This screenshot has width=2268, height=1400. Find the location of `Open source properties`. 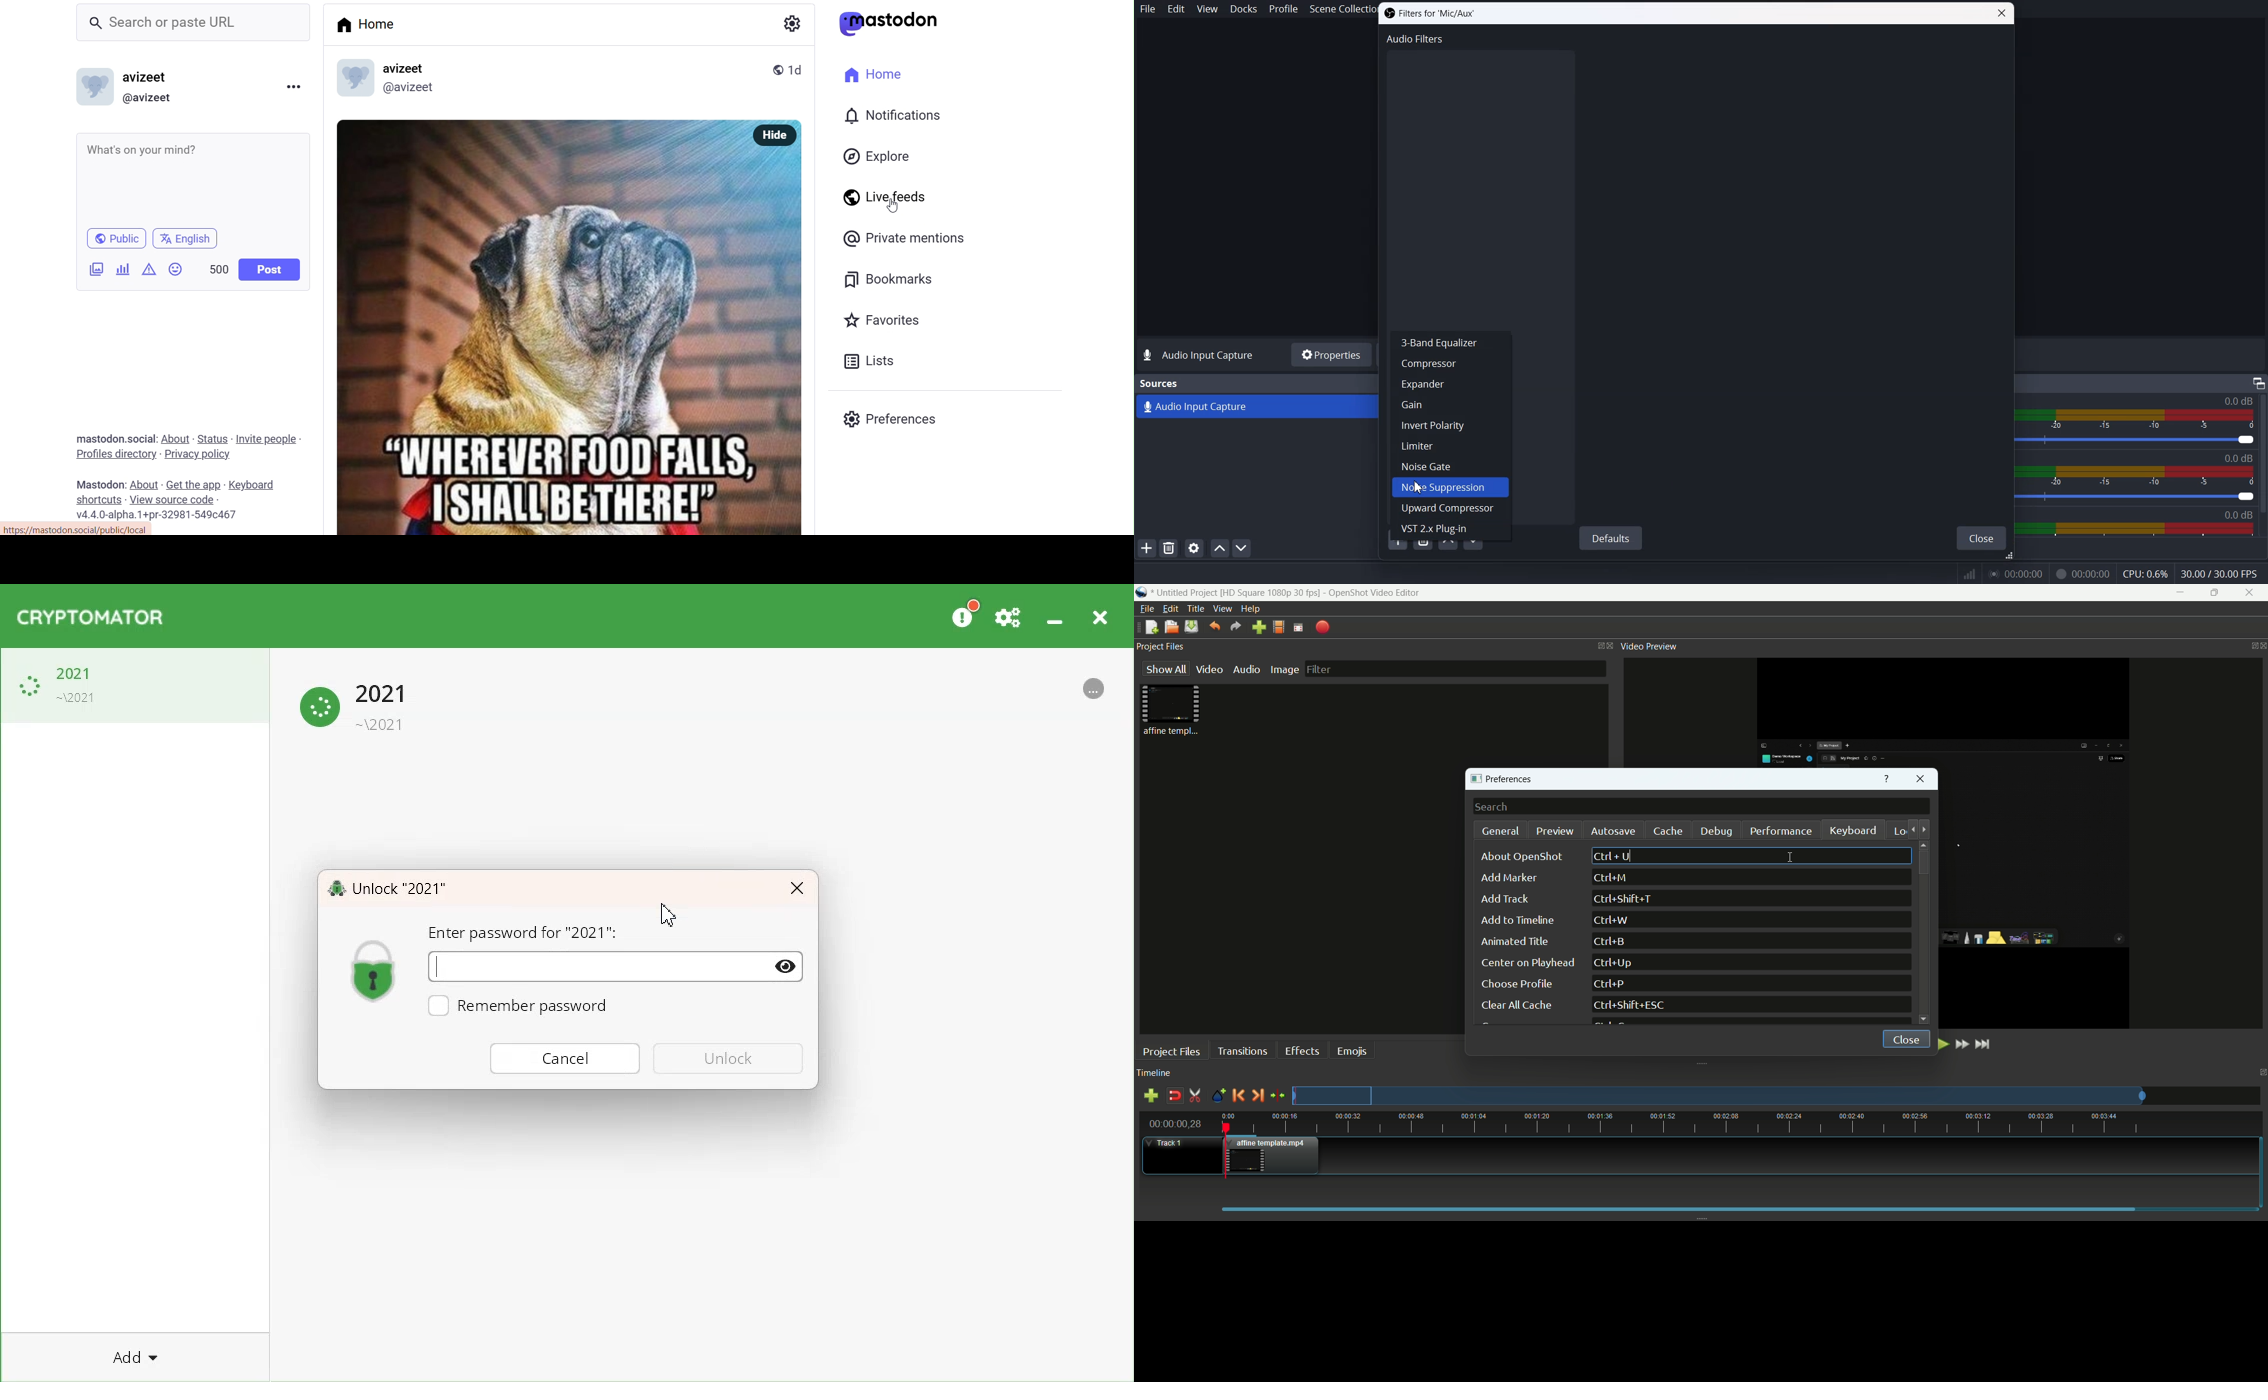

Open source properties is located at coordinates (1193, 549).